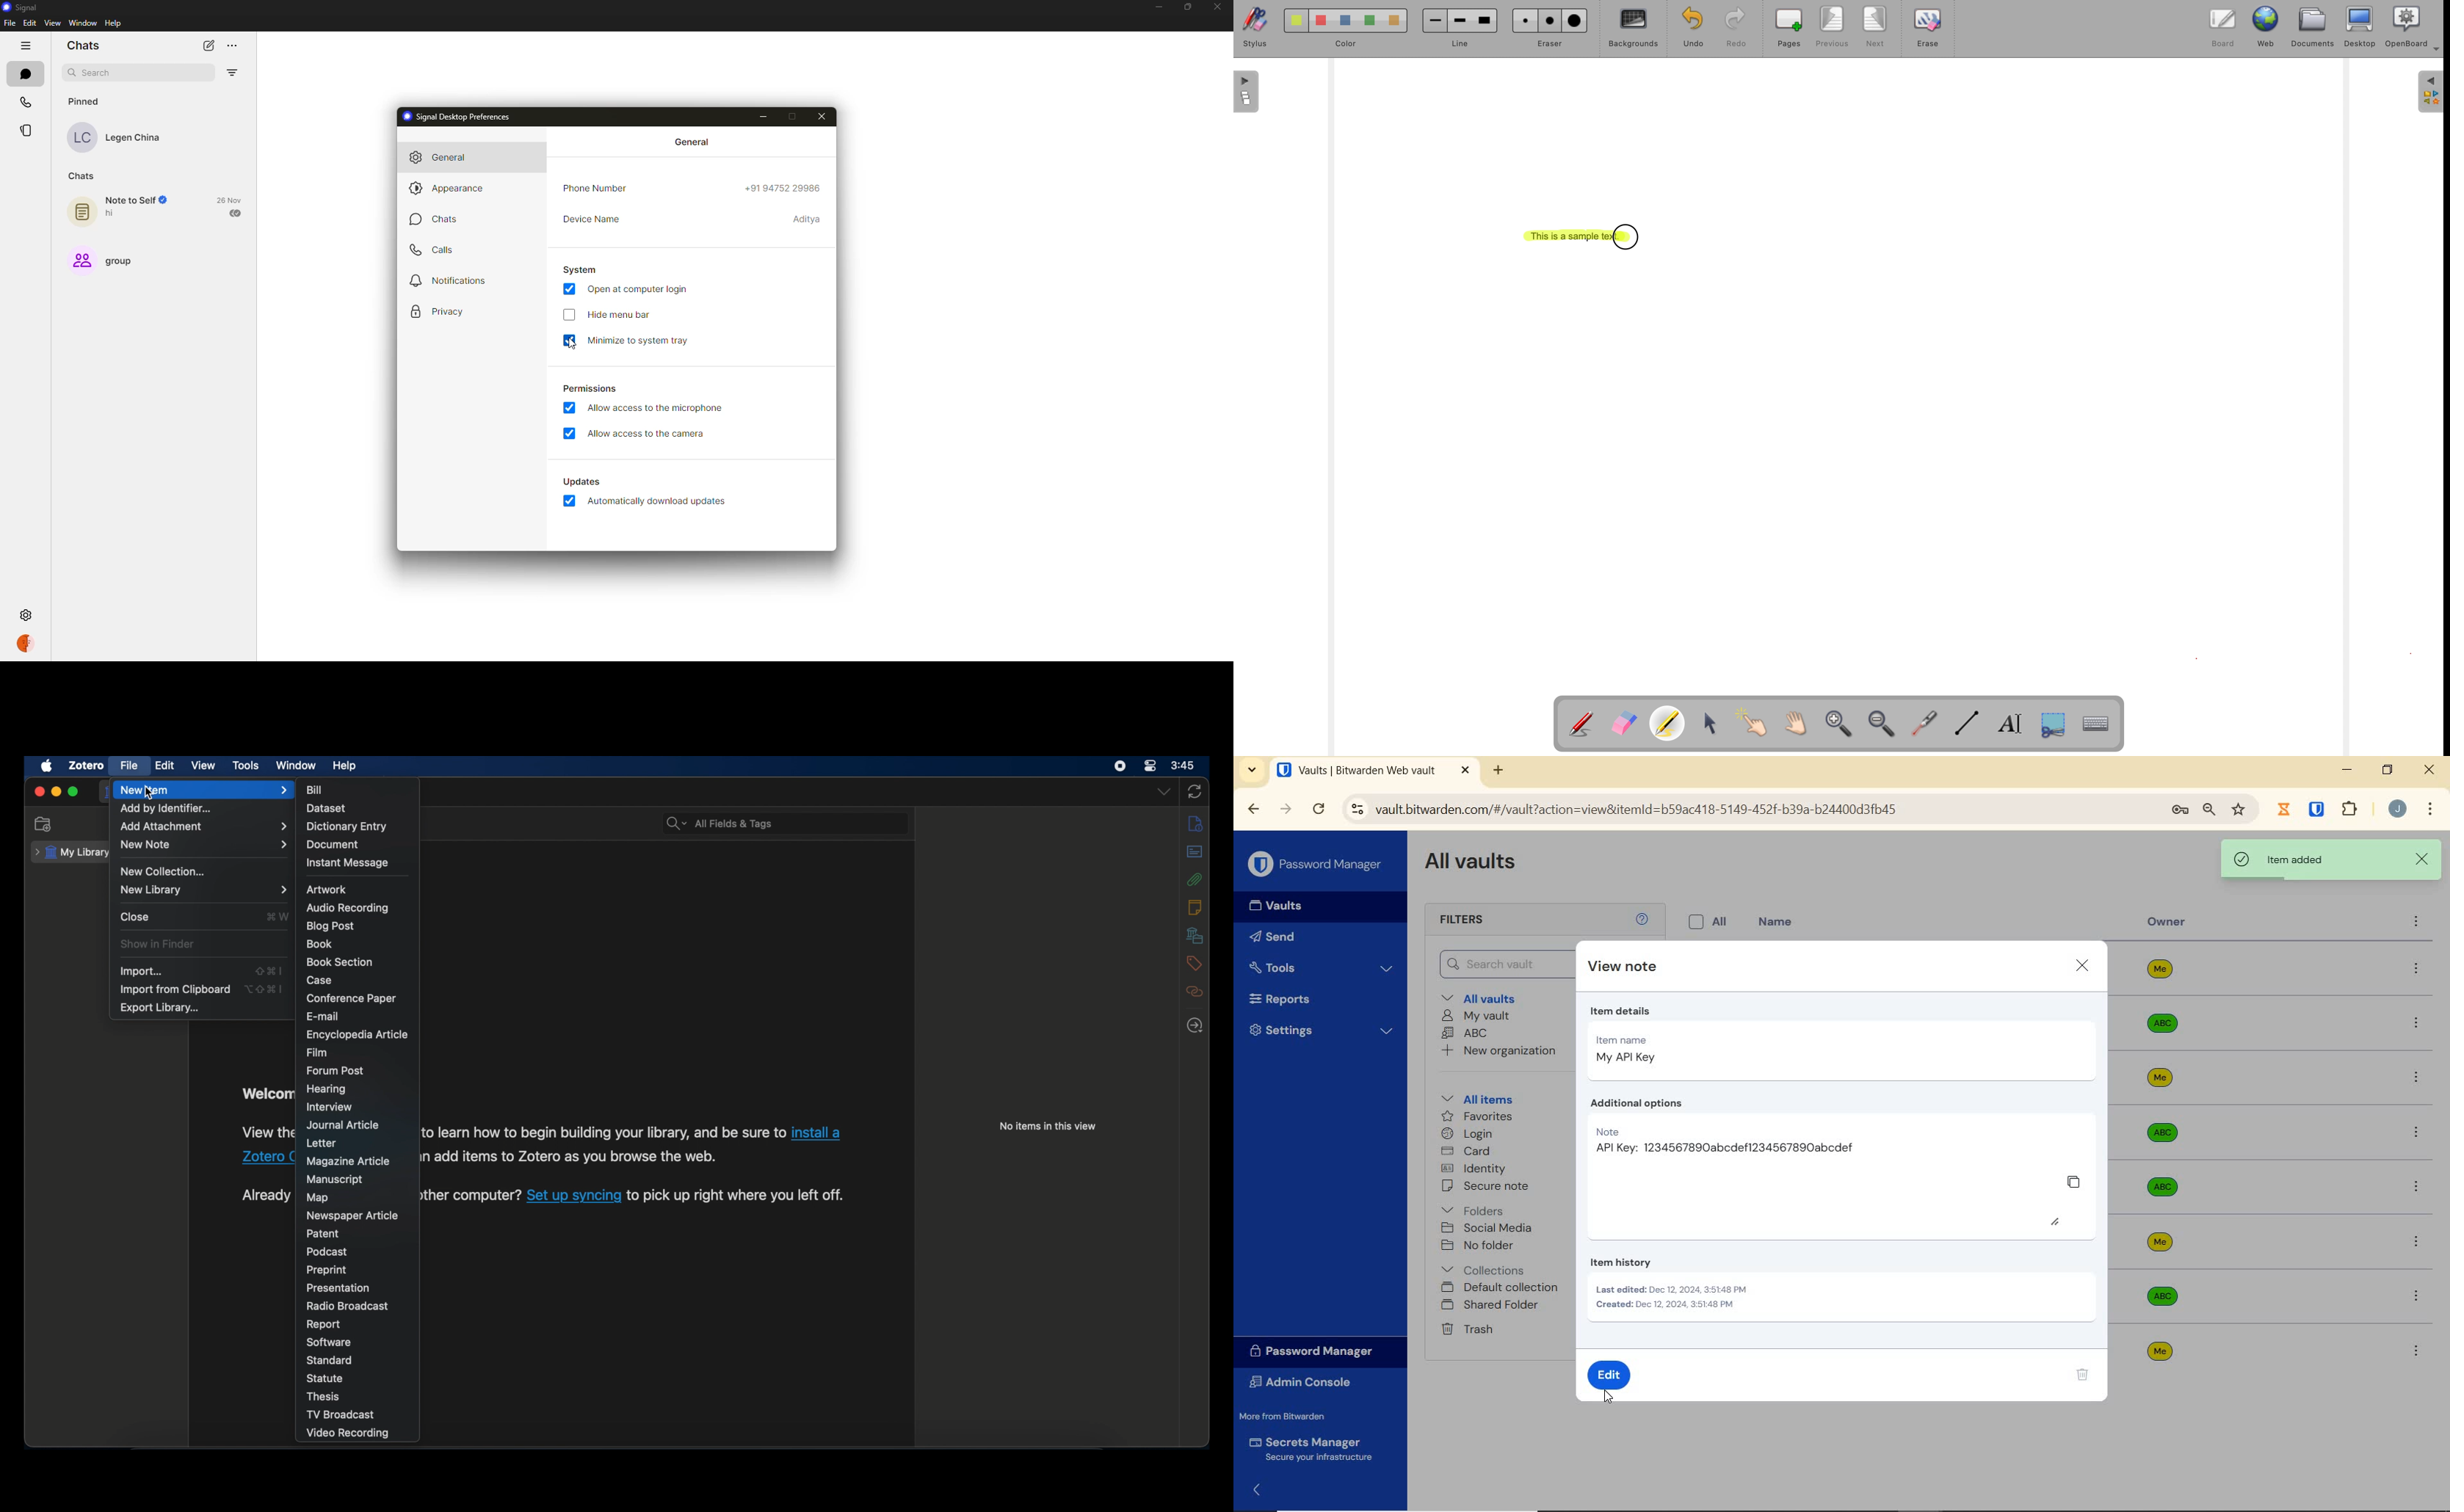 The image size is (2464, 1512). Describe the element at coordinates (1194, 963) in the screenshot. I see `tags` at that location.